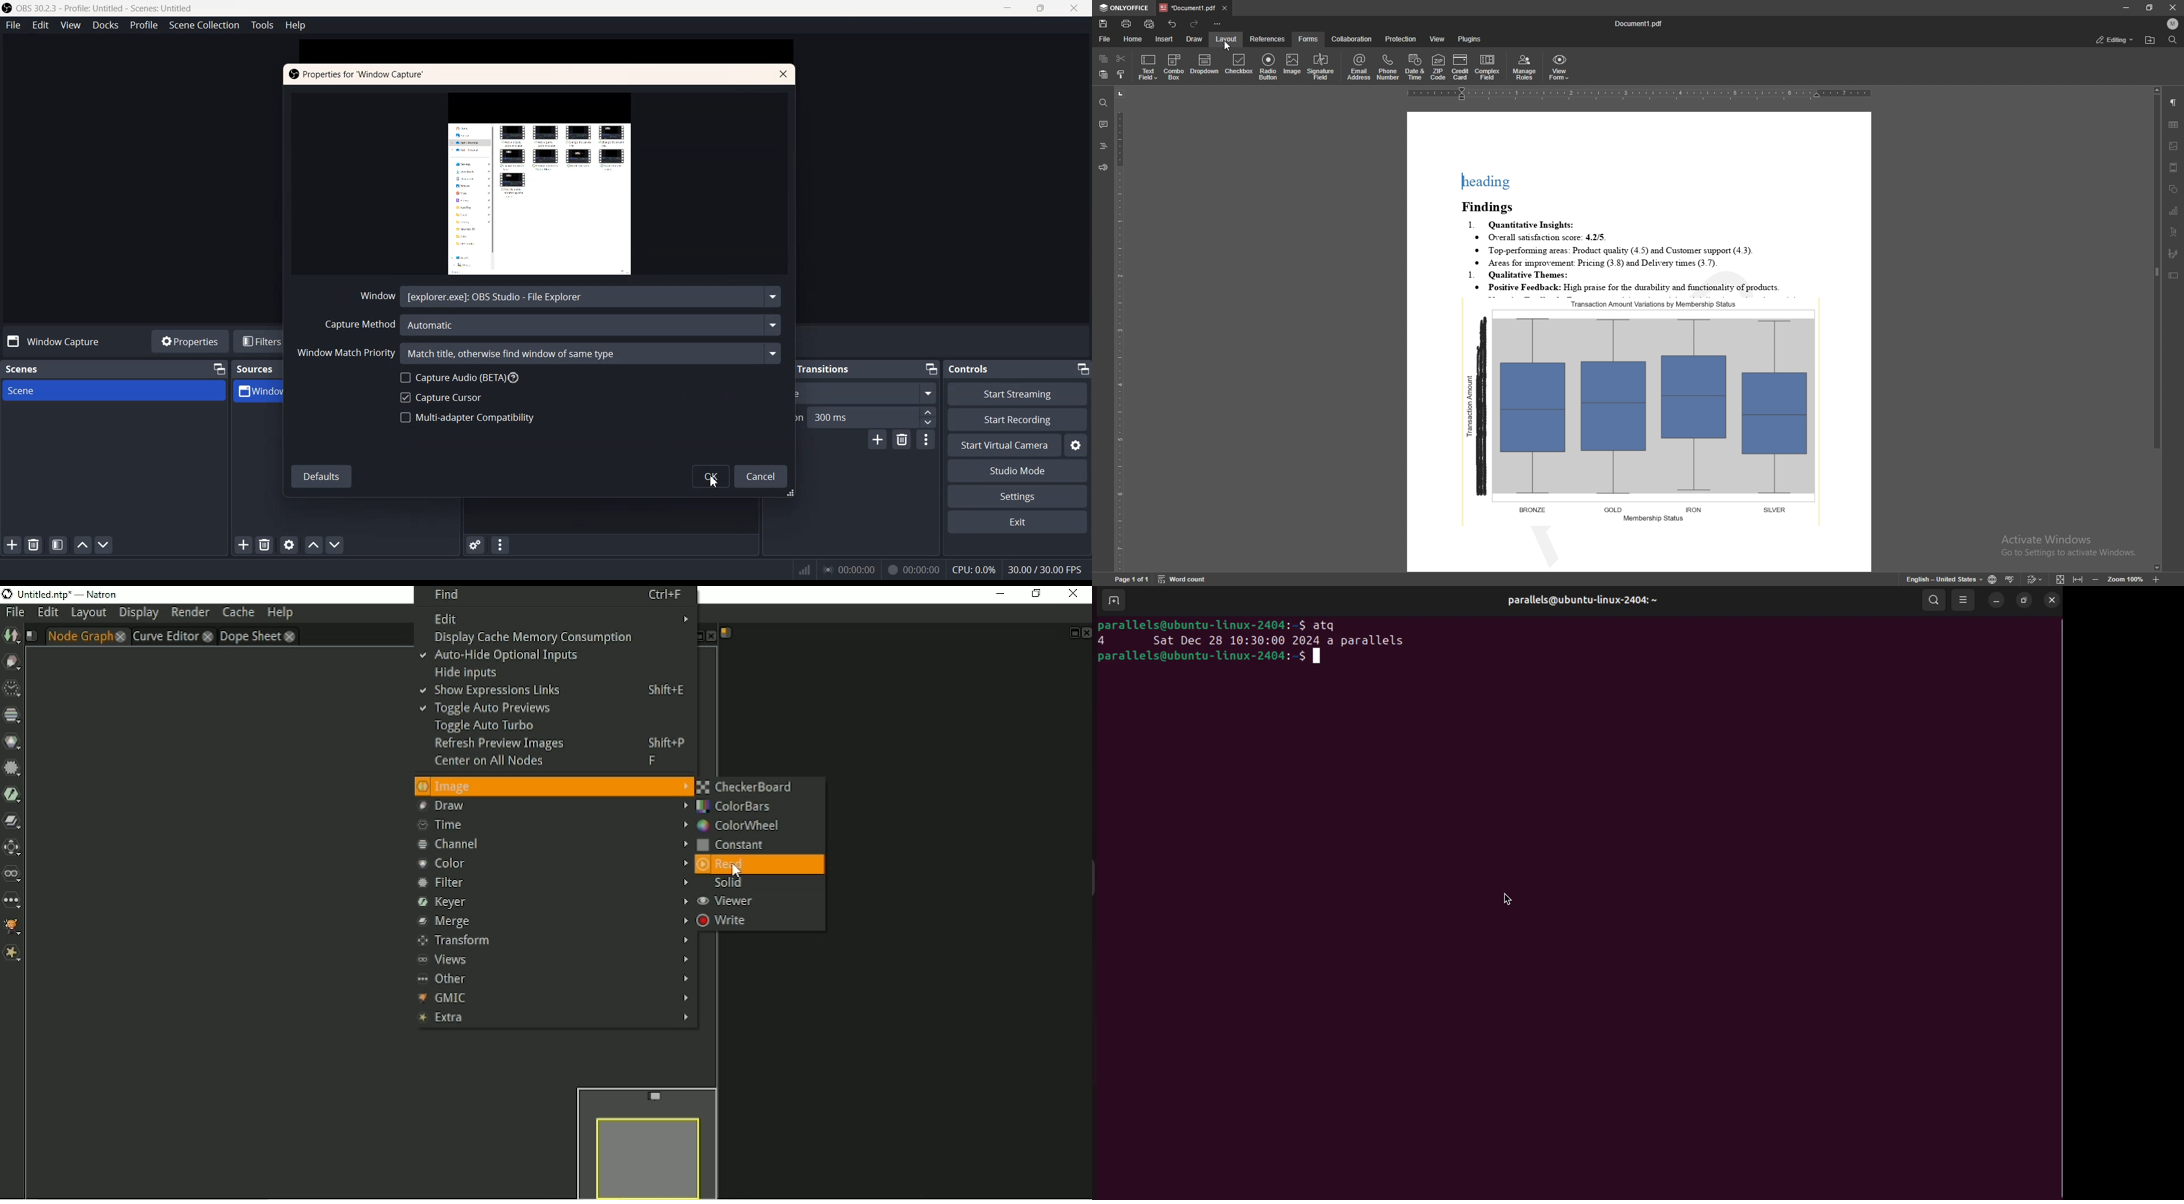 The image size is (2184, 1204). I want to click on minimize, so click(1996, 600).